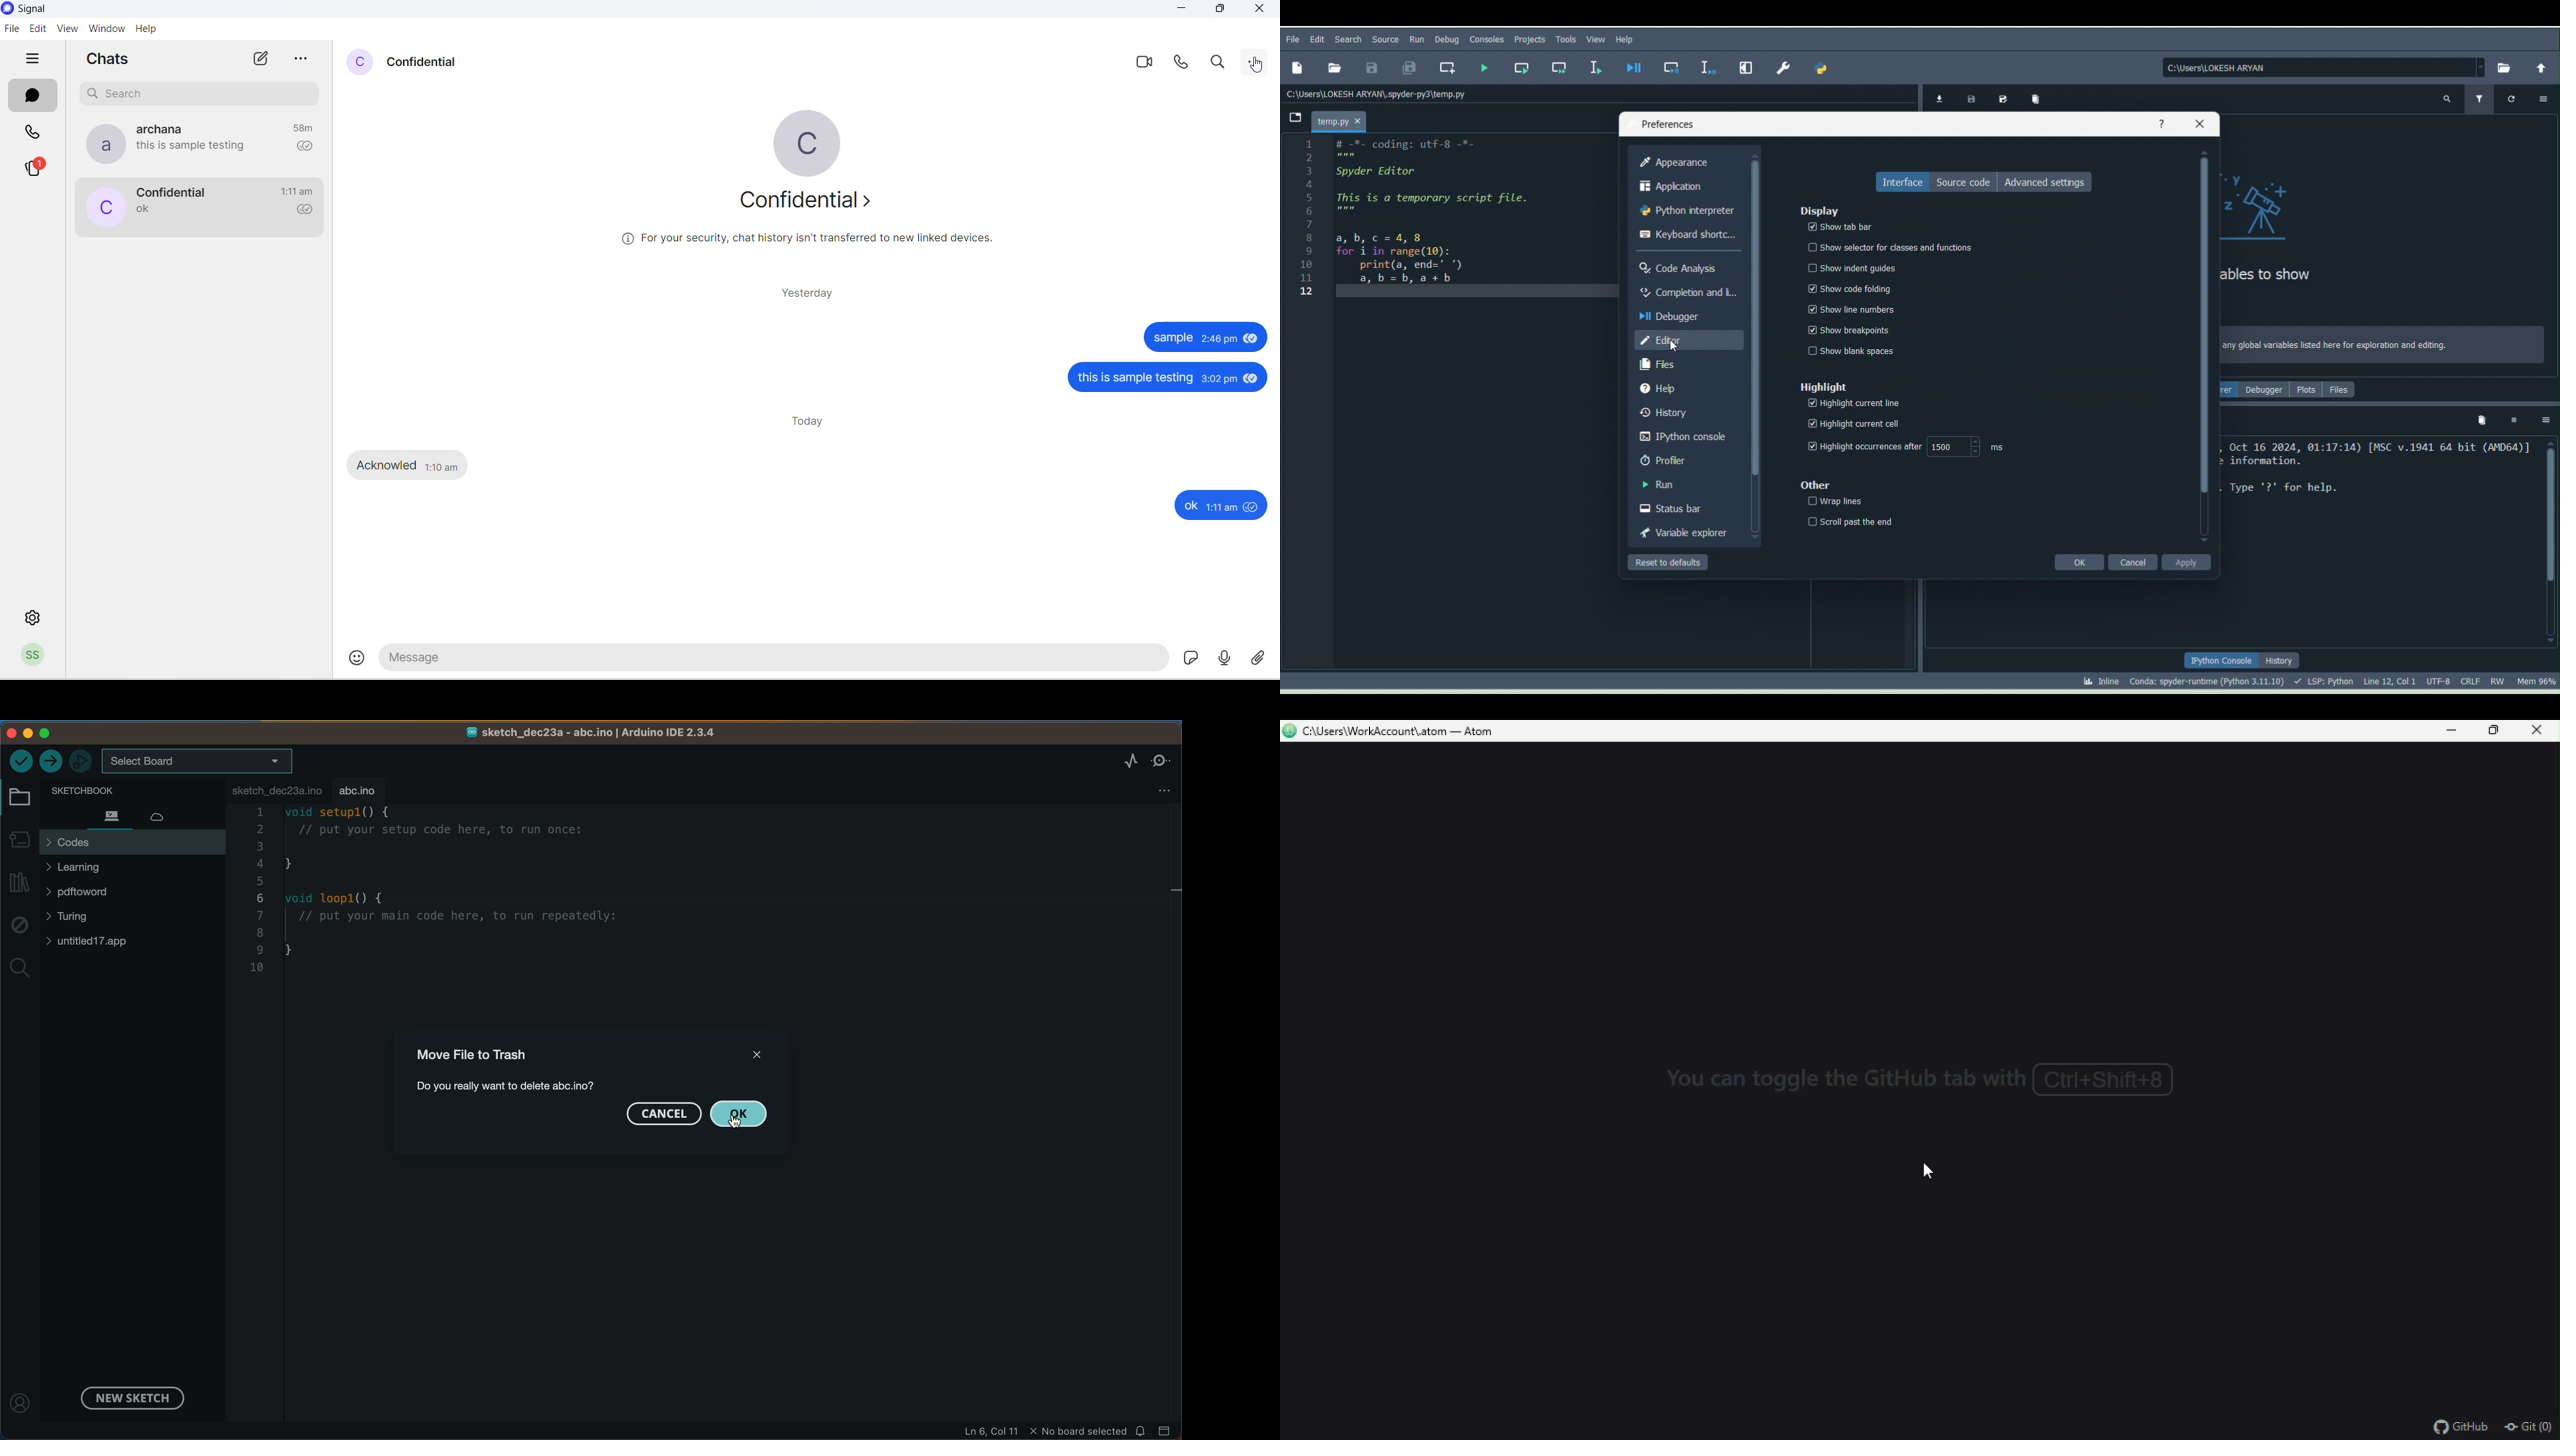  Describe the element at coordinates (1137, 379) in the screenshot. I see `this is sample testing` at that location.